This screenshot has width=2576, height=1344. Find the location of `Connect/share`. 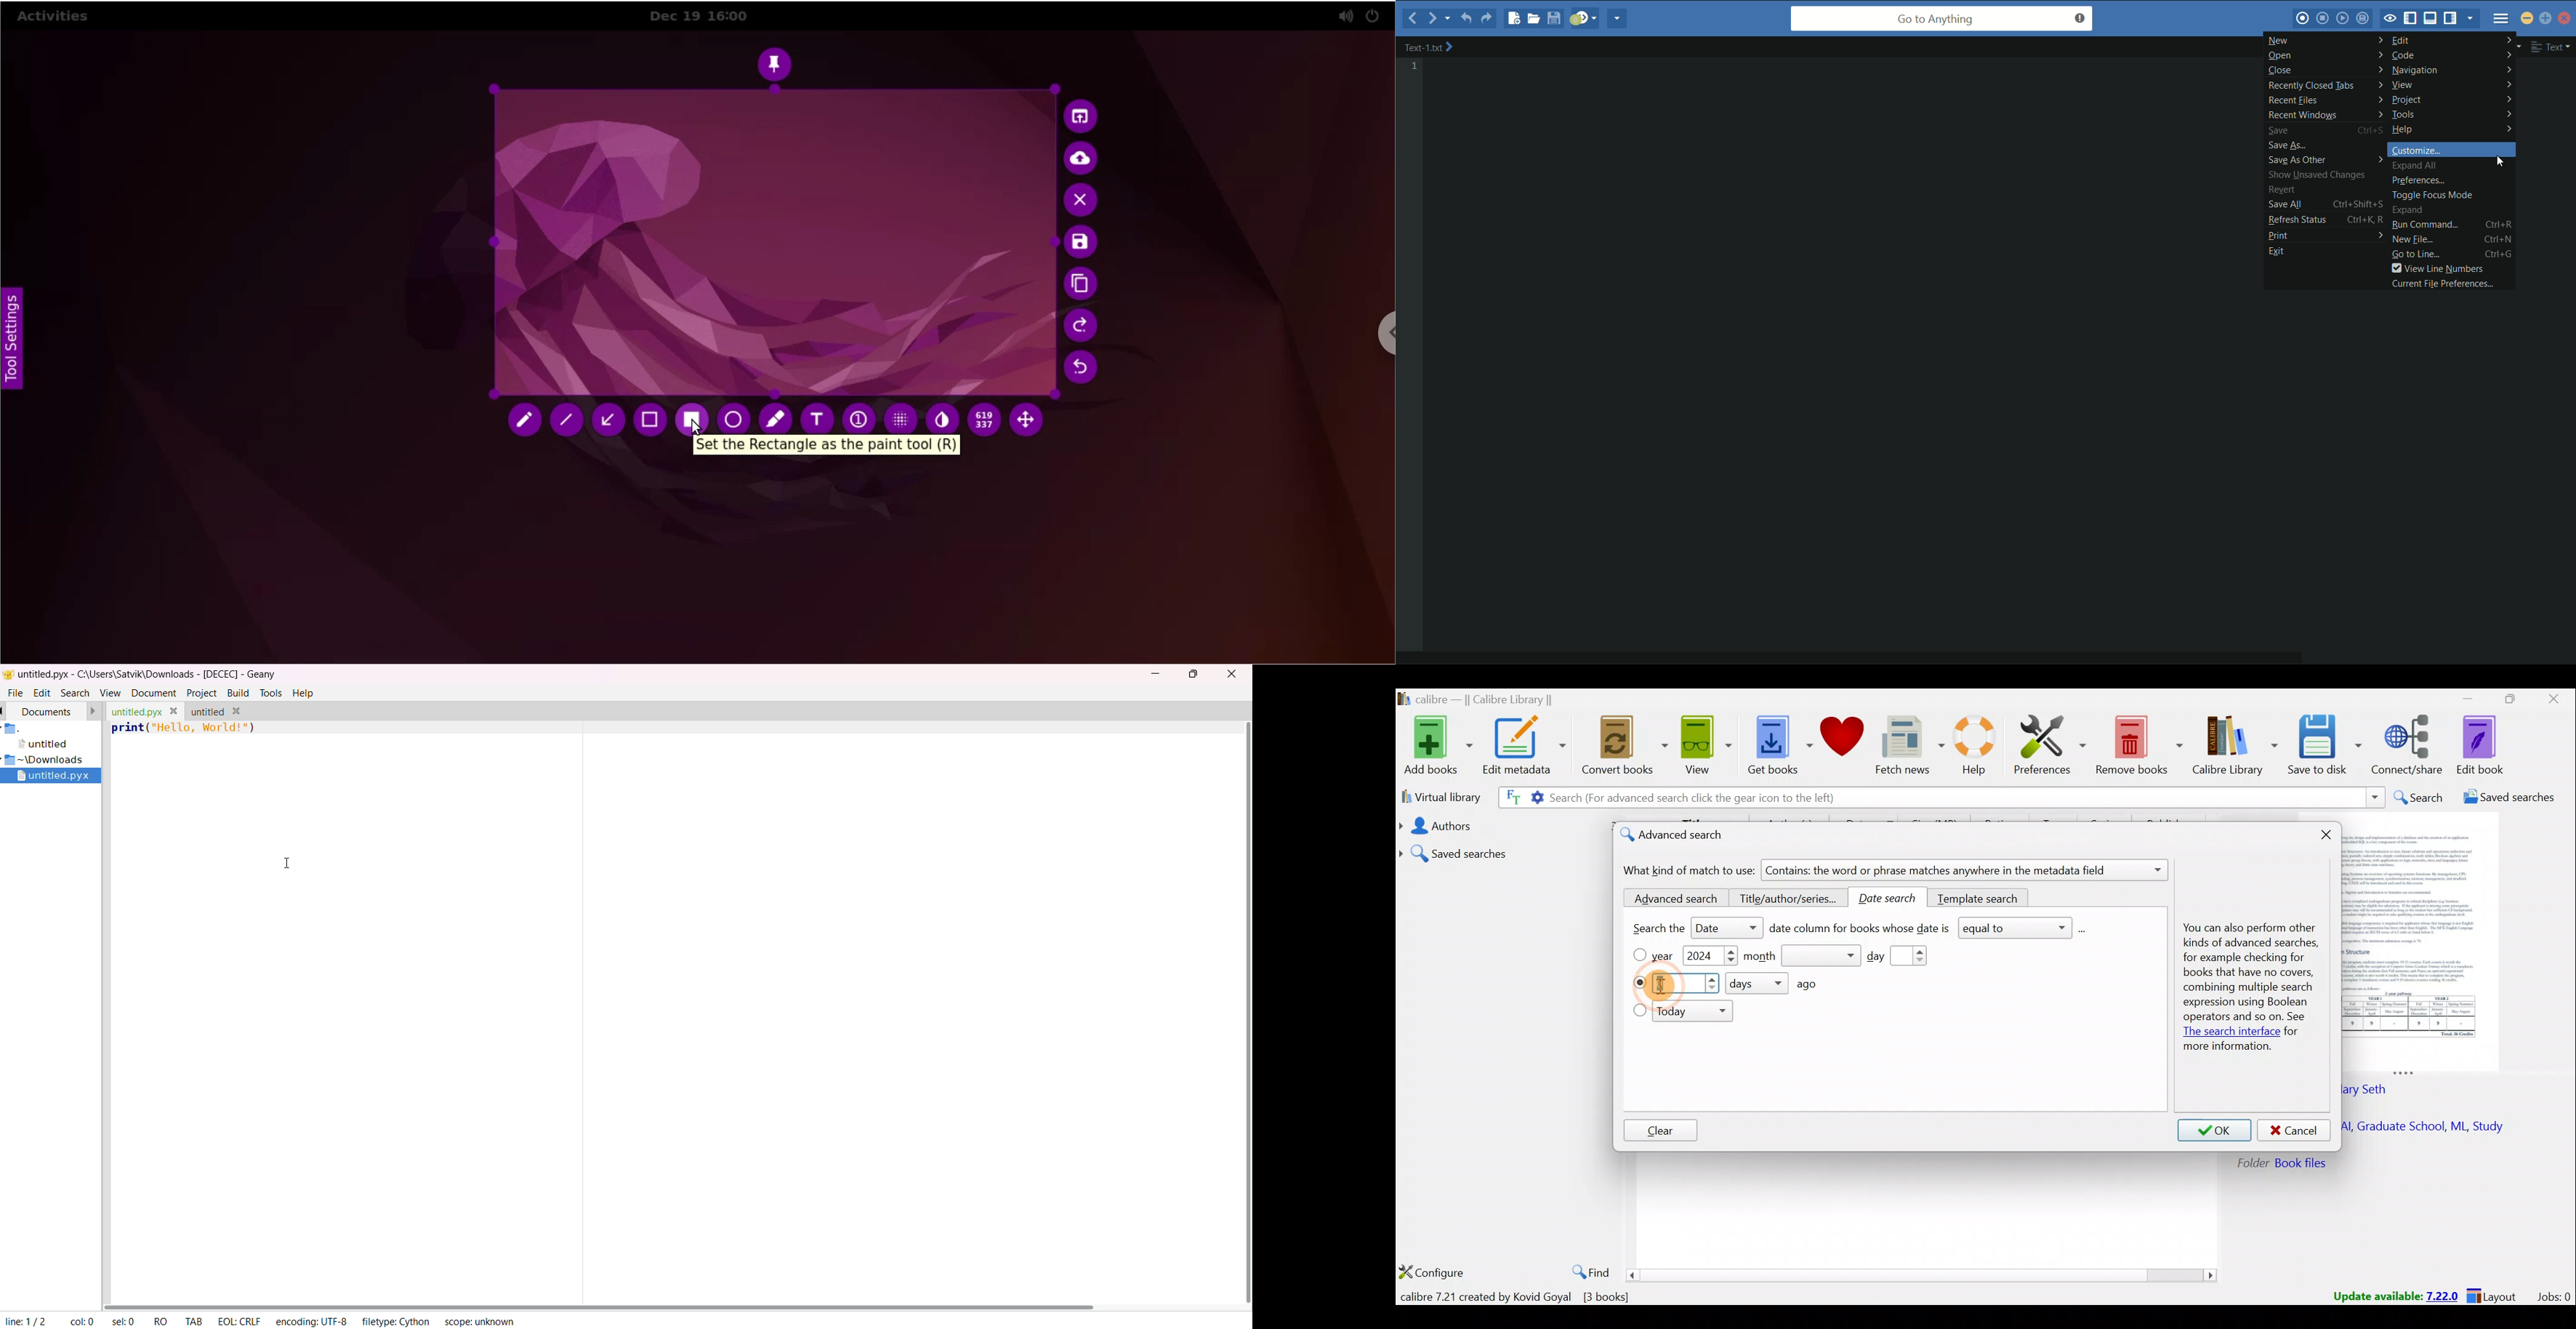

Connect/share is located at coordinates (2411, 746).